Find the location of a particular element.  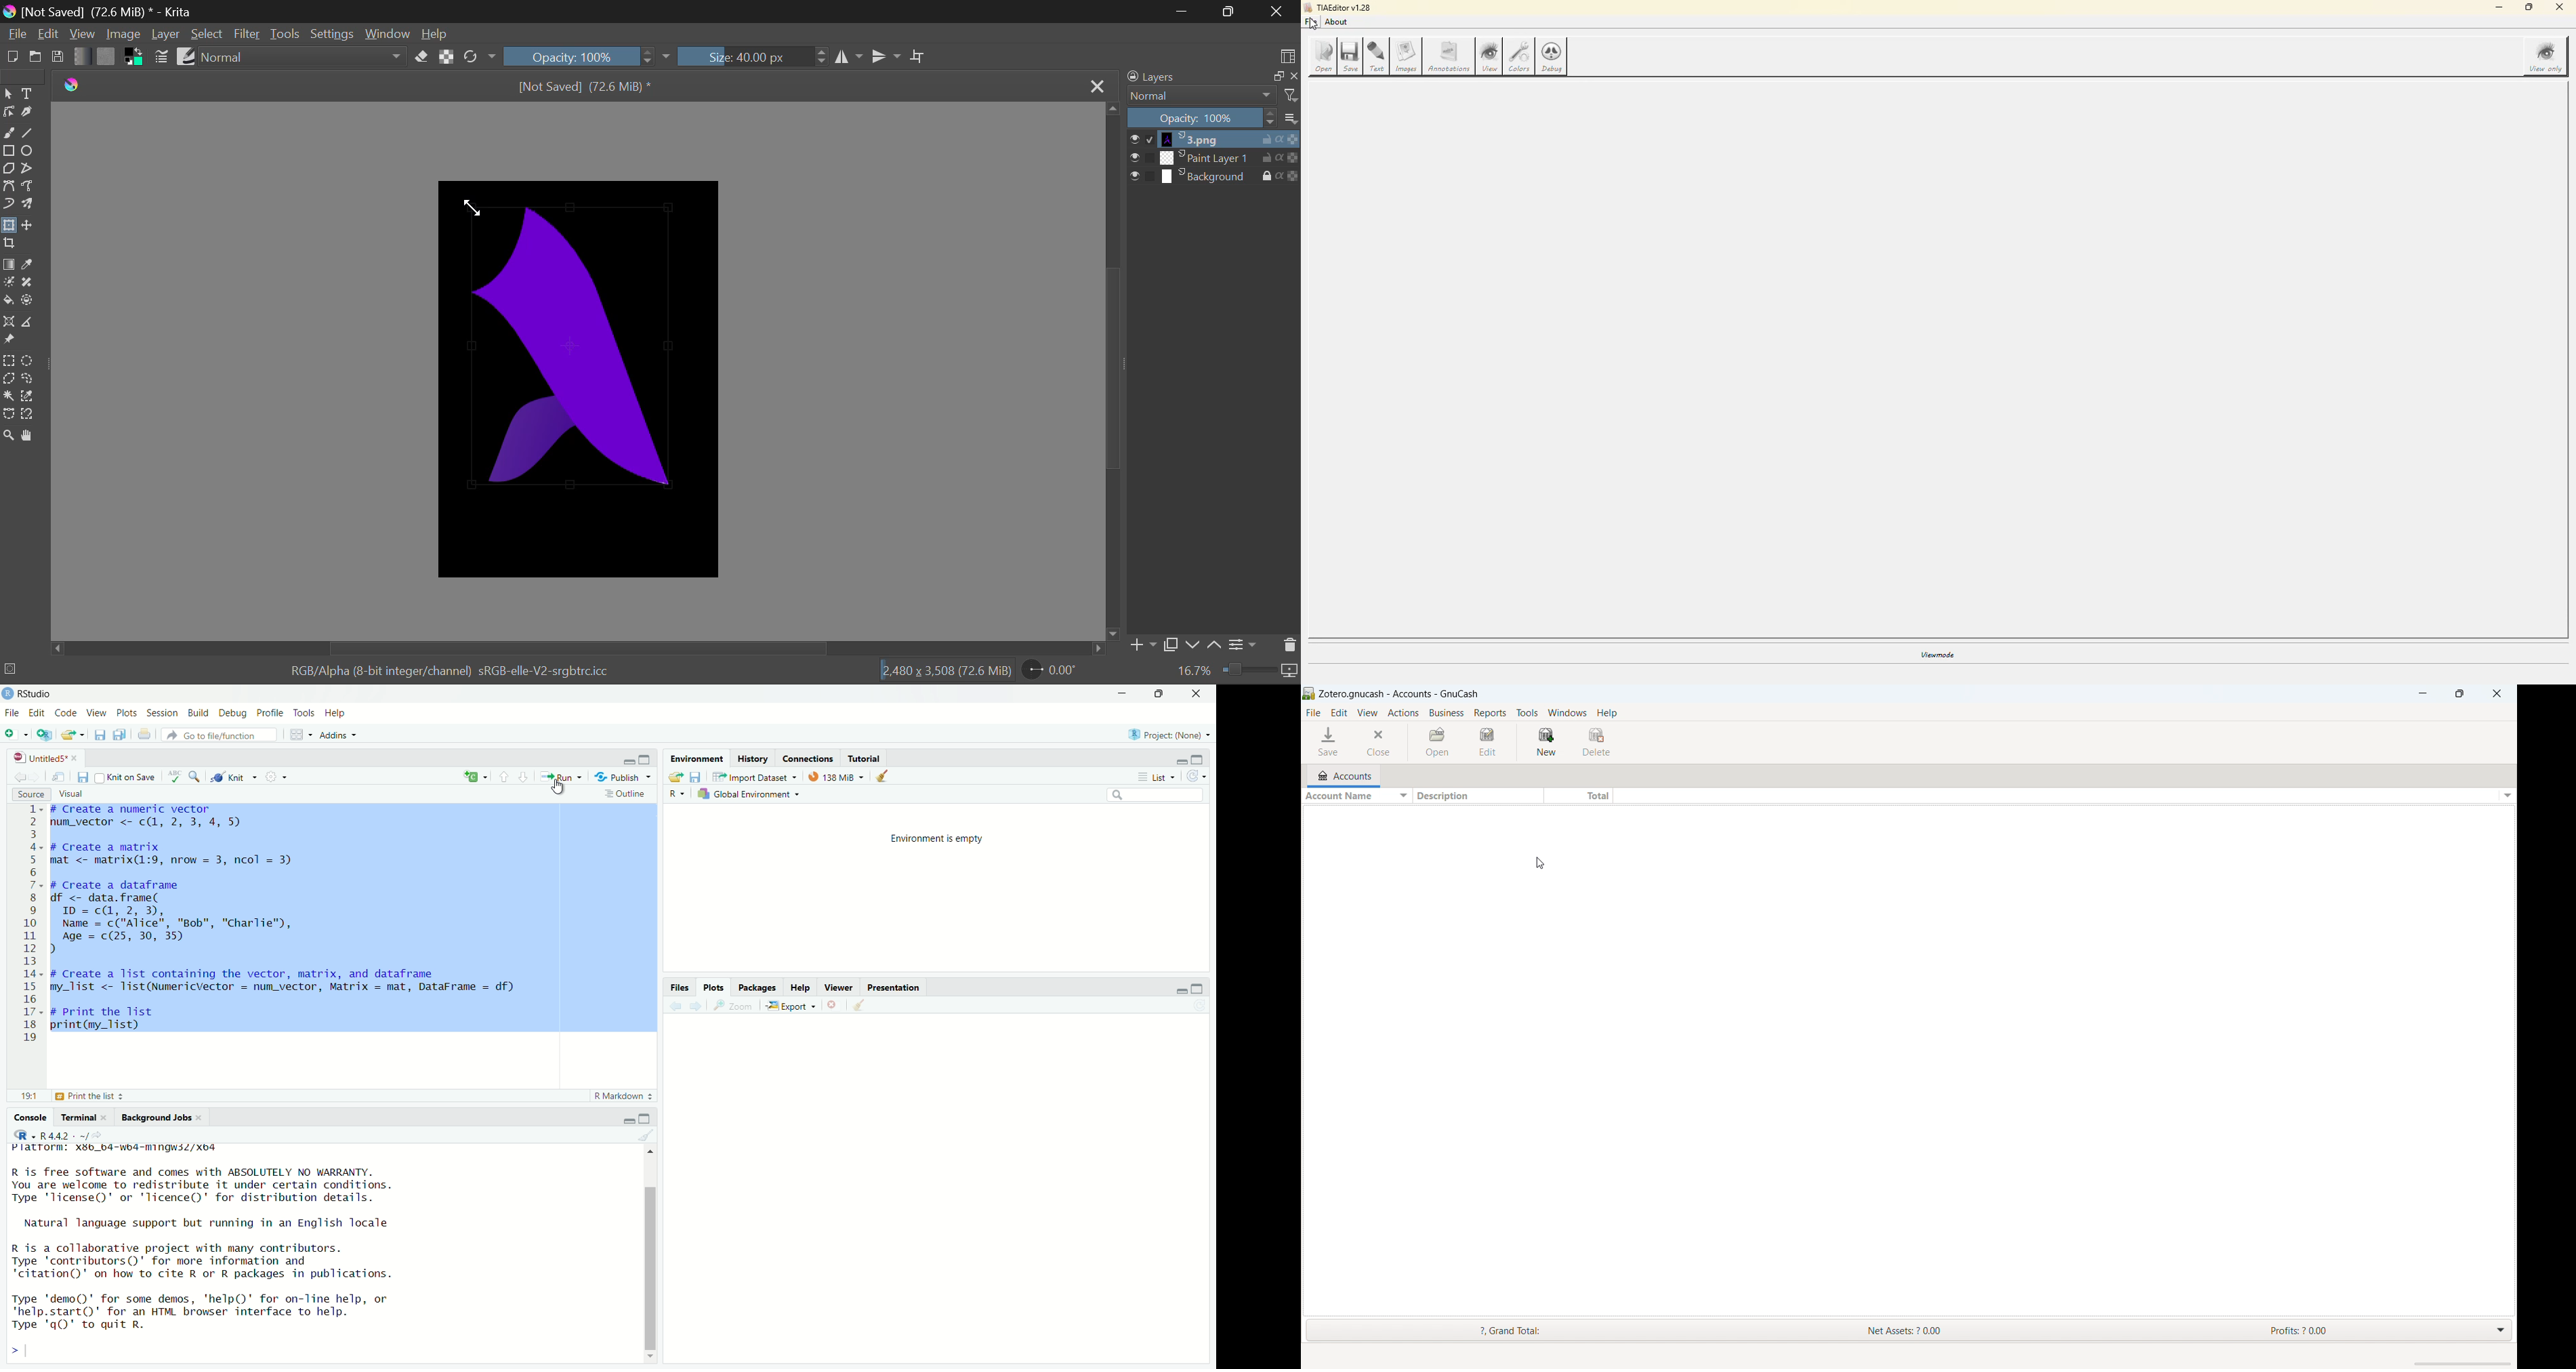

Plots is located at coordinates (127, 714).